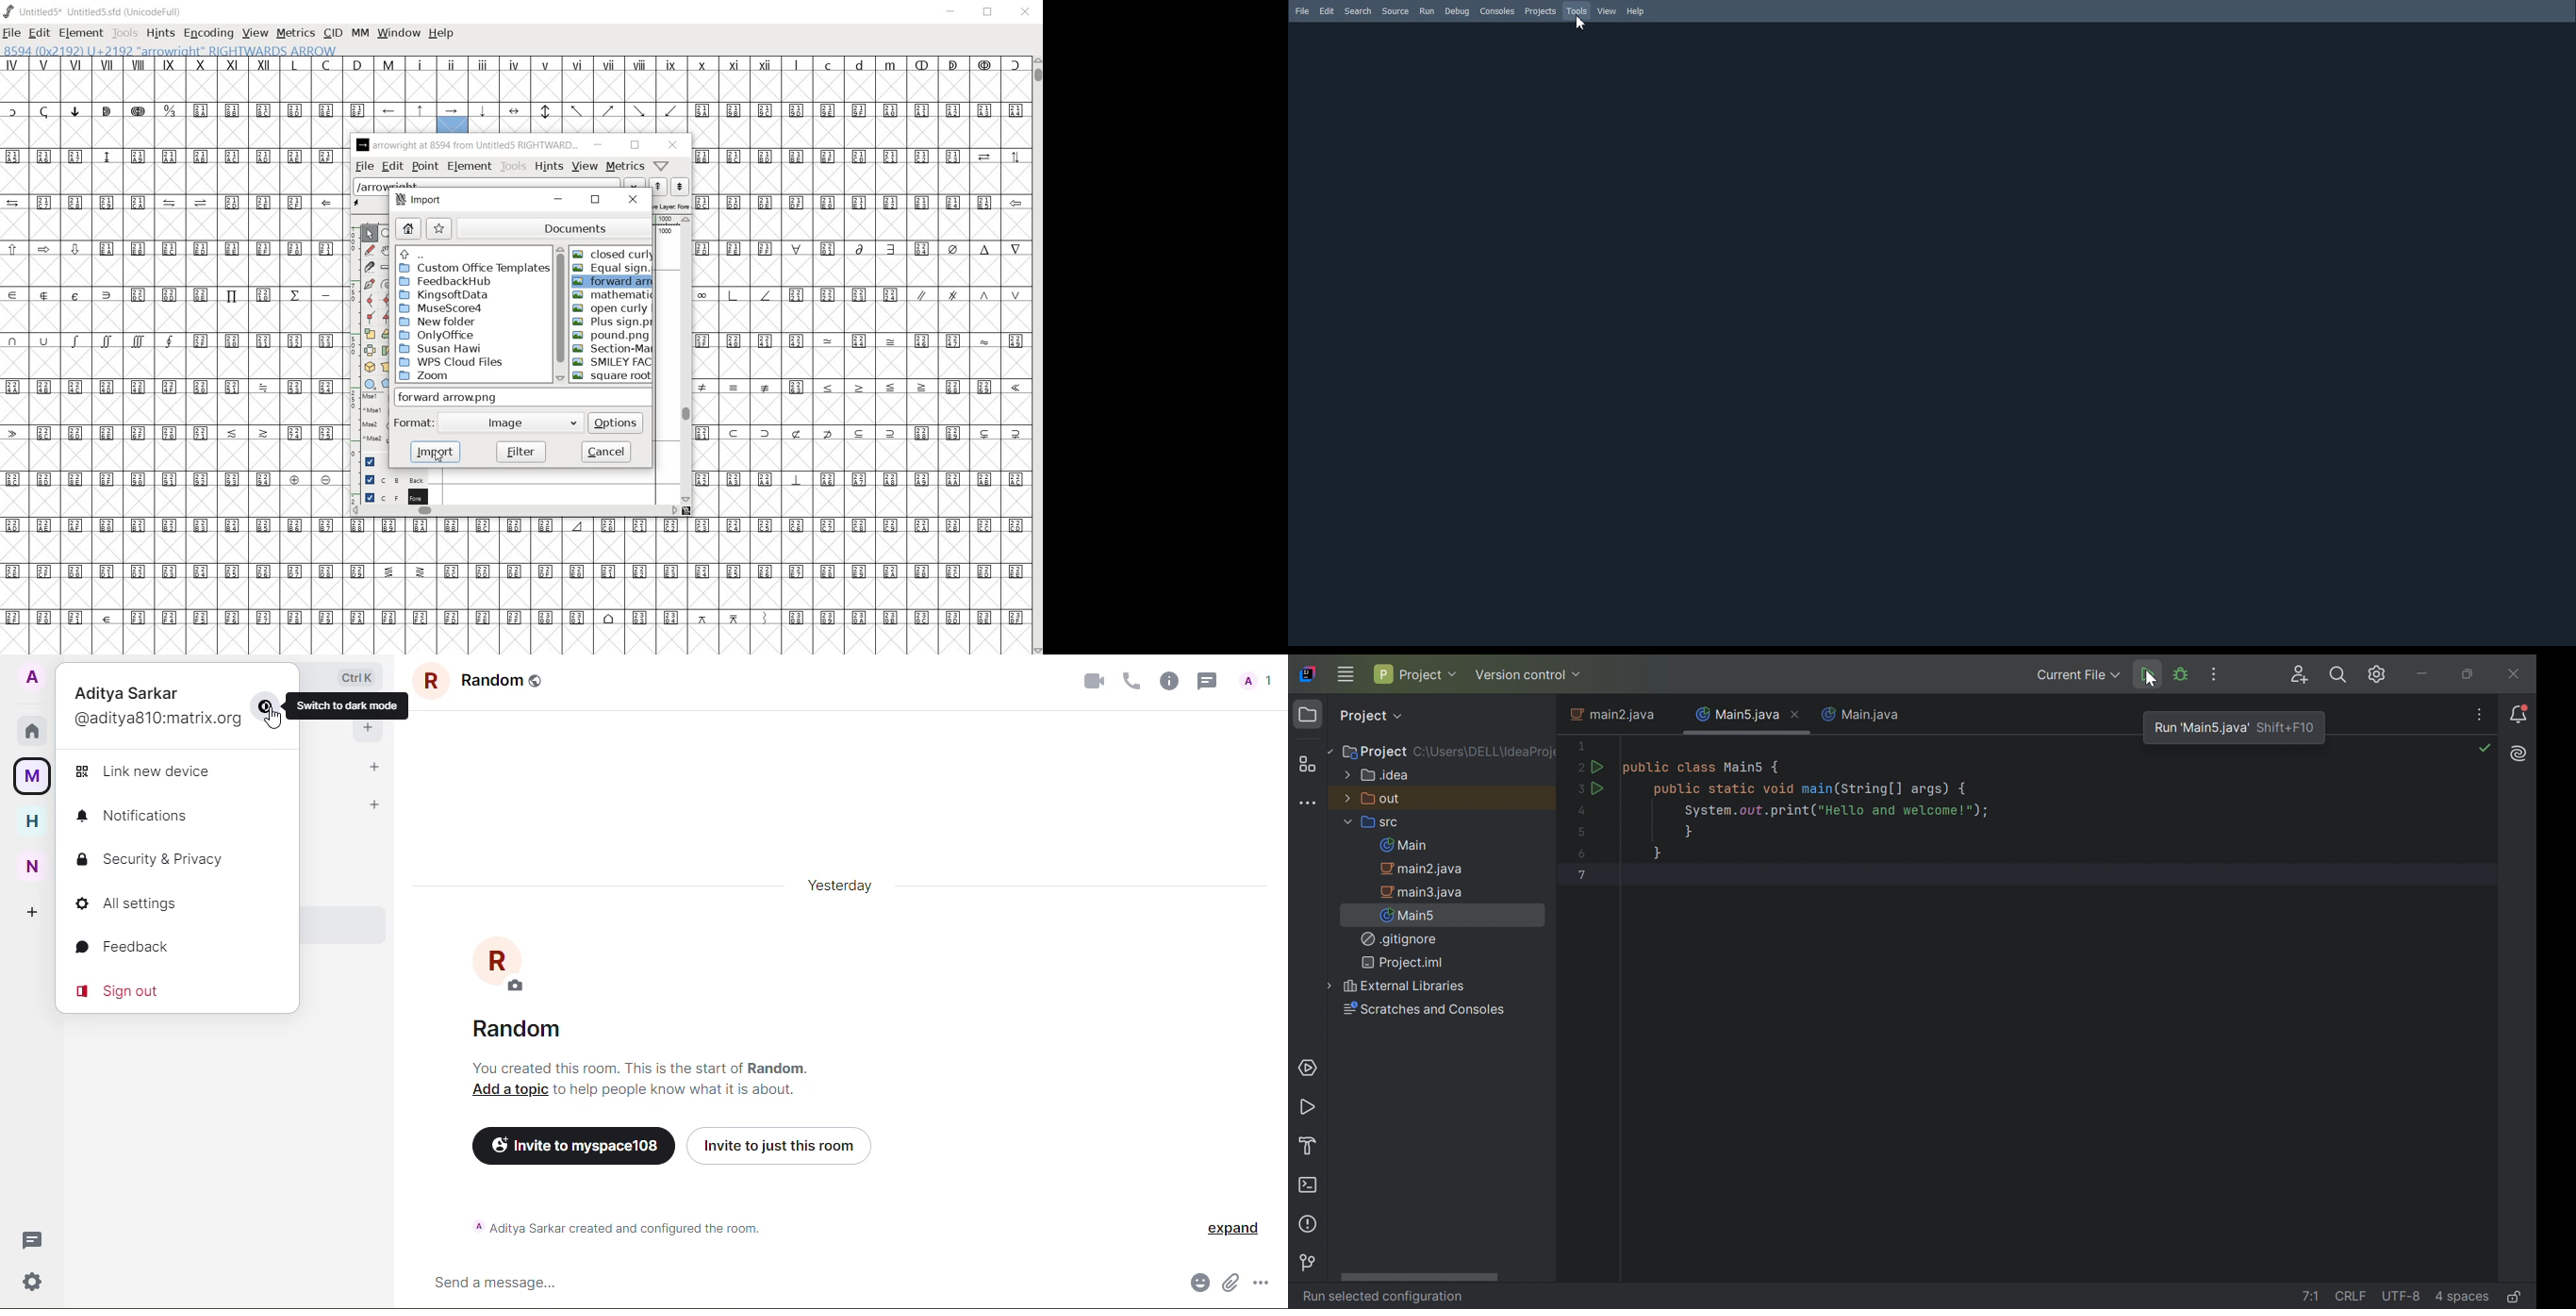 The width and height of the screenshot is (2576, 1316). What do you see at coordinates (1540, 11) in the screenshot?
I see `Projects` at bounding box center [1540, 11].